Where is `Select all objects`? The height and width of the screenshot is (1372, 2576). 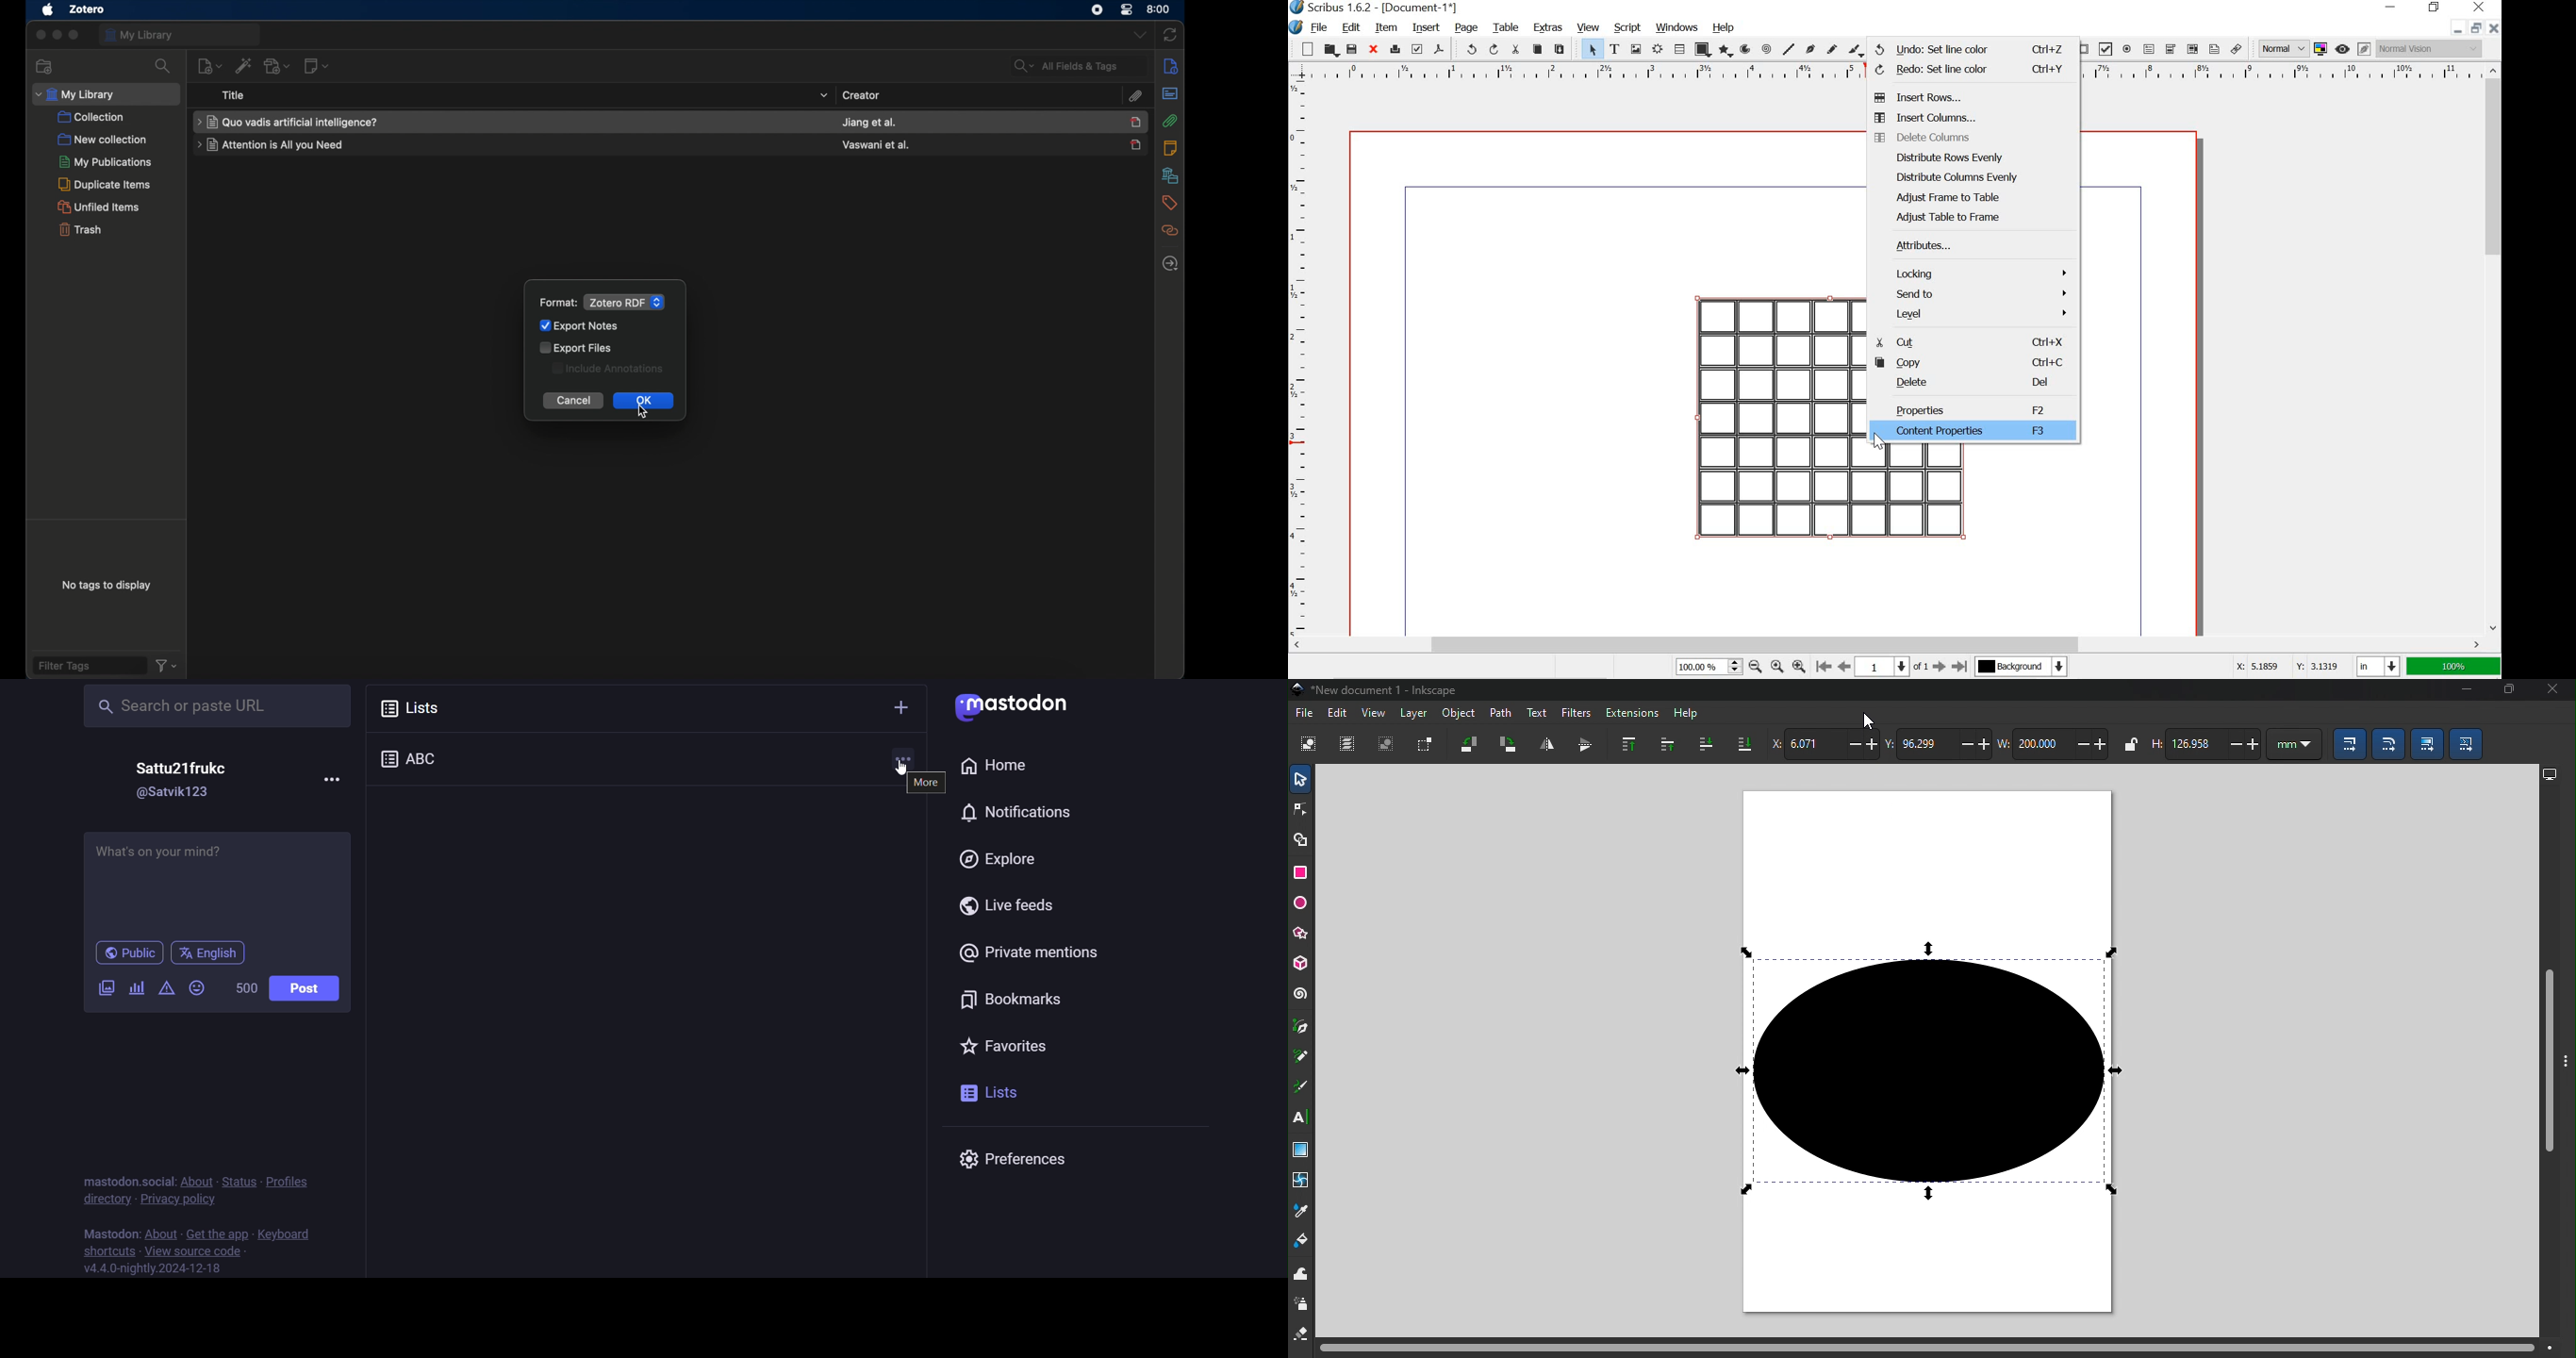
Select all objects is located at coordinates (1312, 743).